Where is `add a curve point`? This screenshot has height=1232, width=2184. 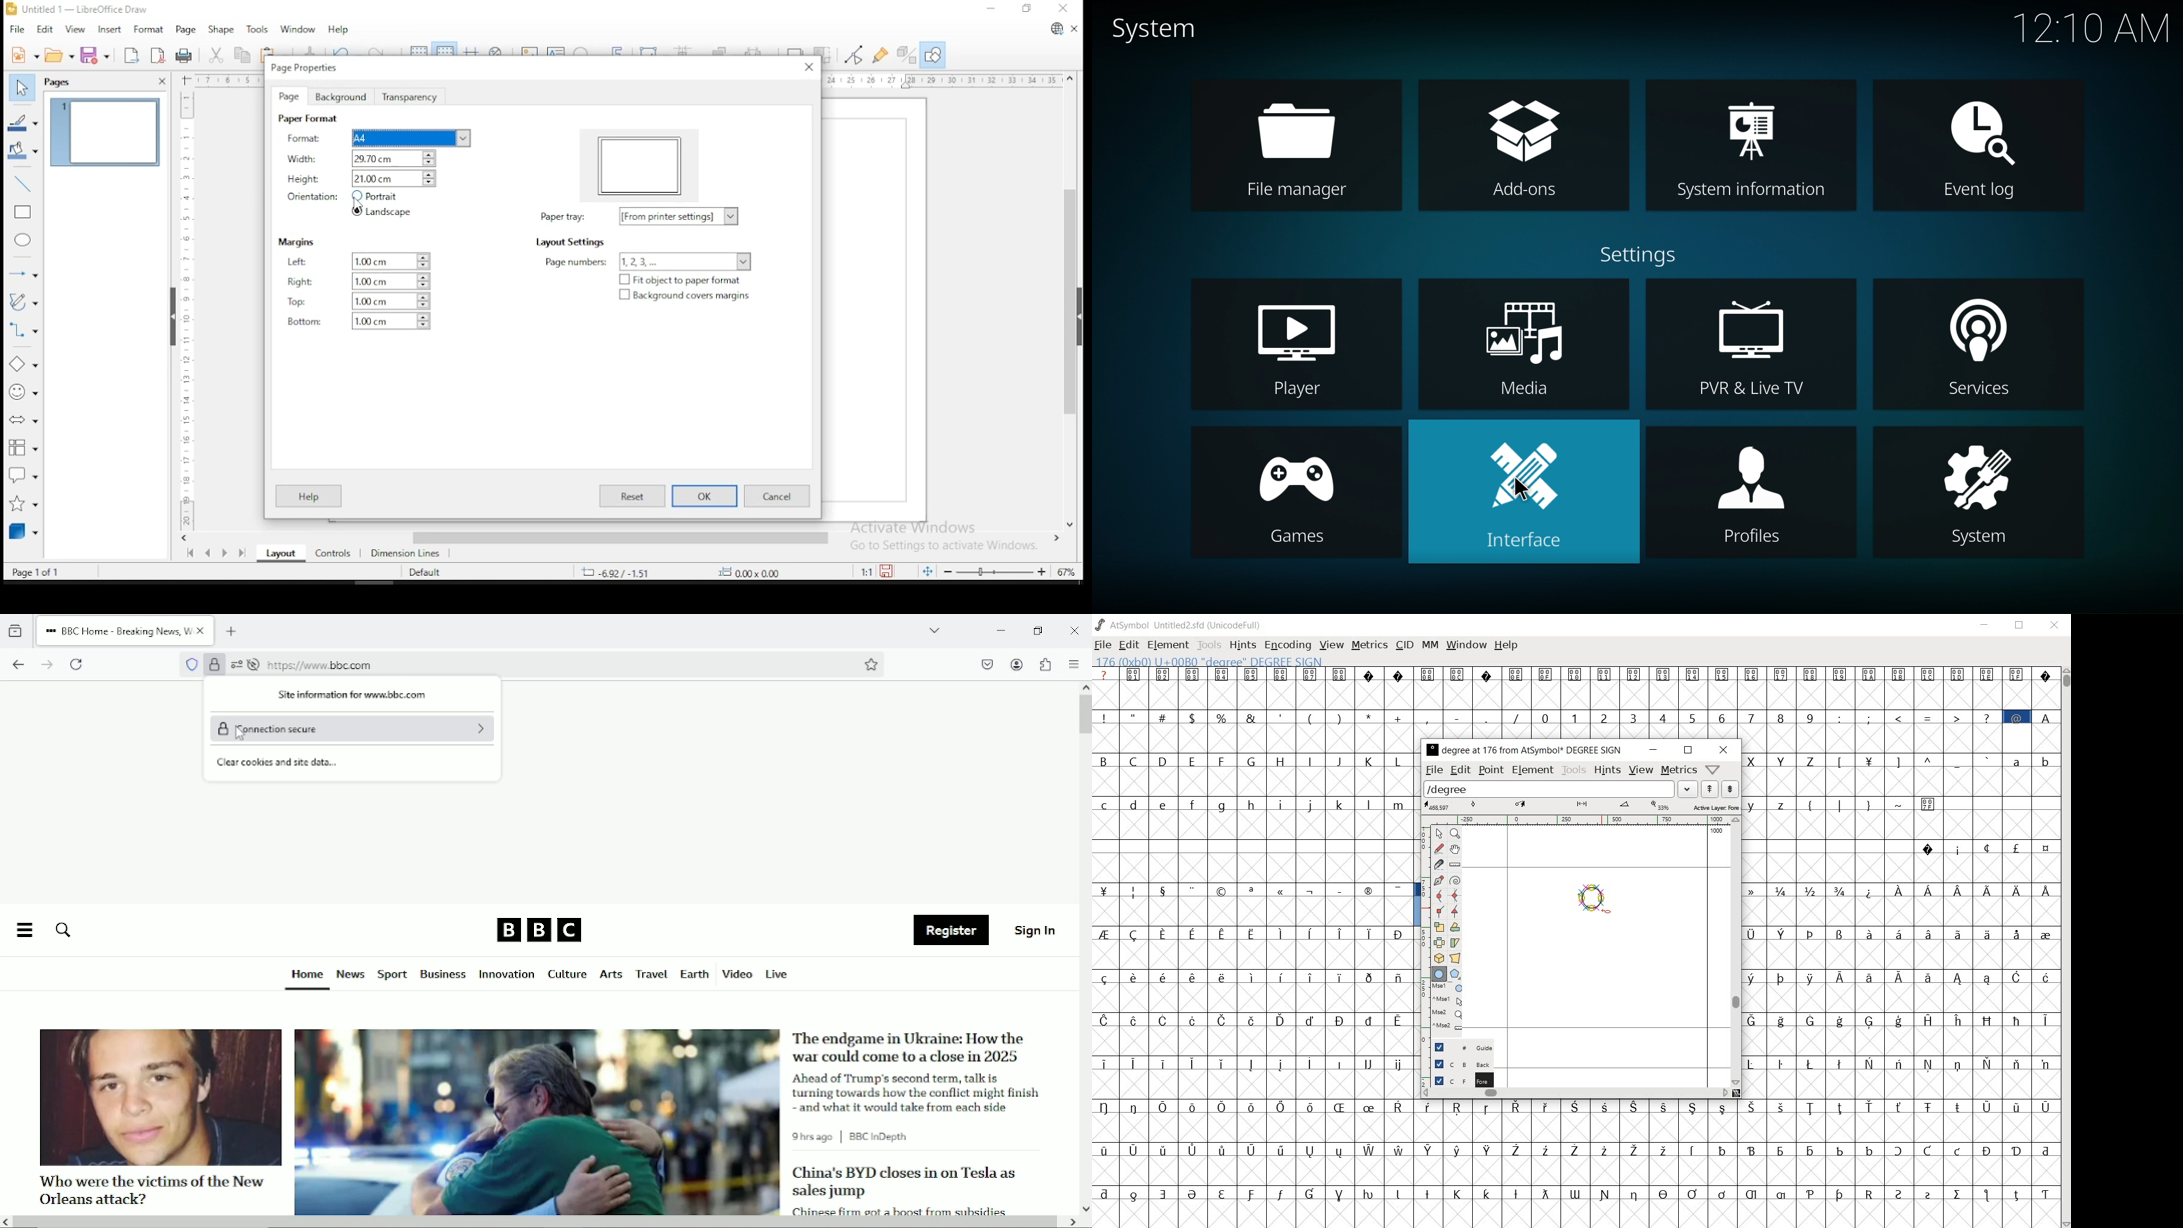 add a curve point is located at coordinates (1439, 896).